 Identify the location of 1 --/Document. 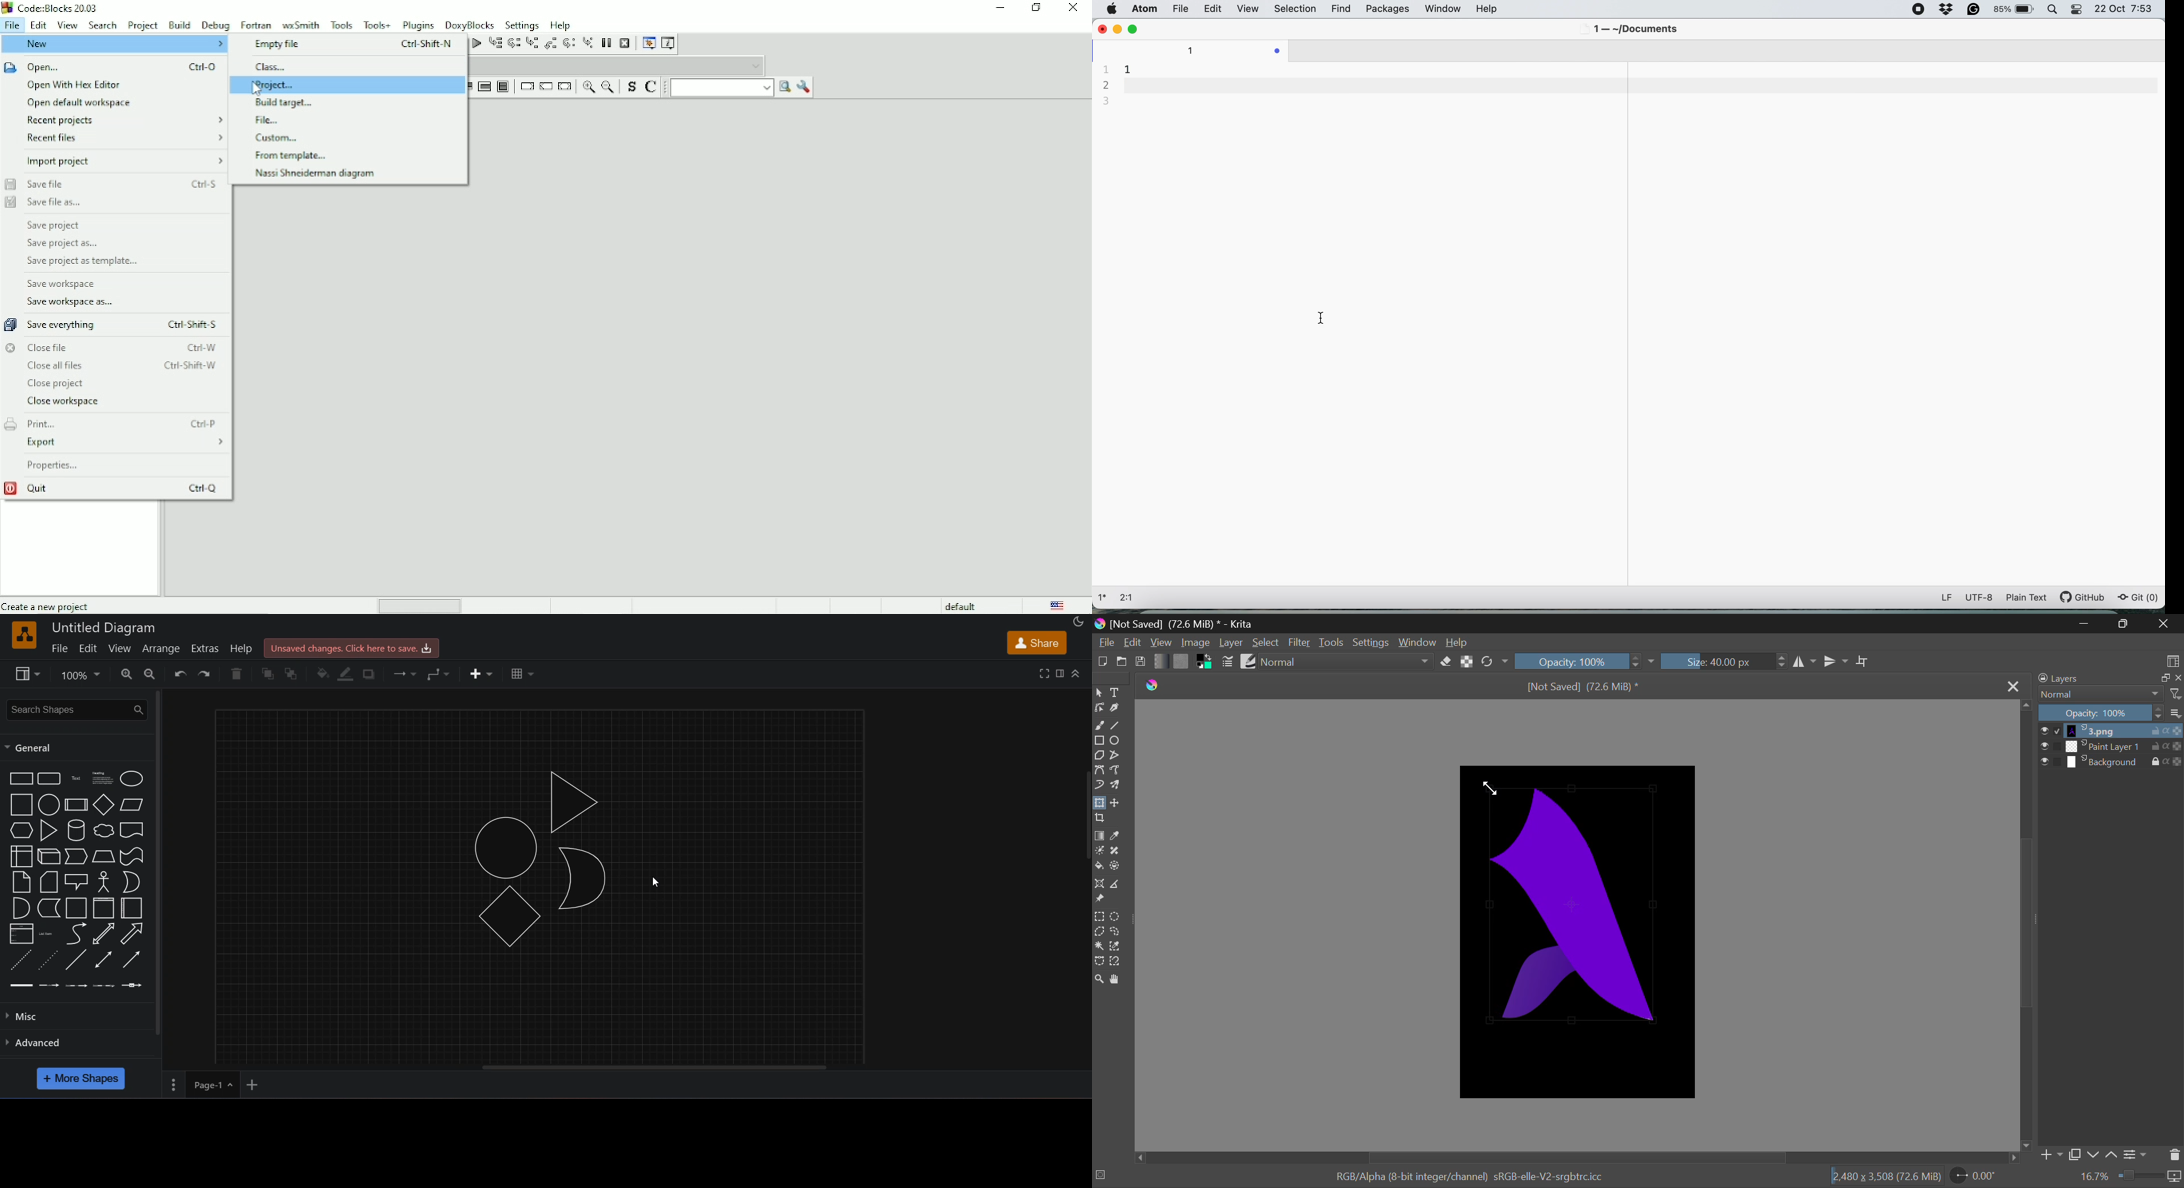
(1630, 30).